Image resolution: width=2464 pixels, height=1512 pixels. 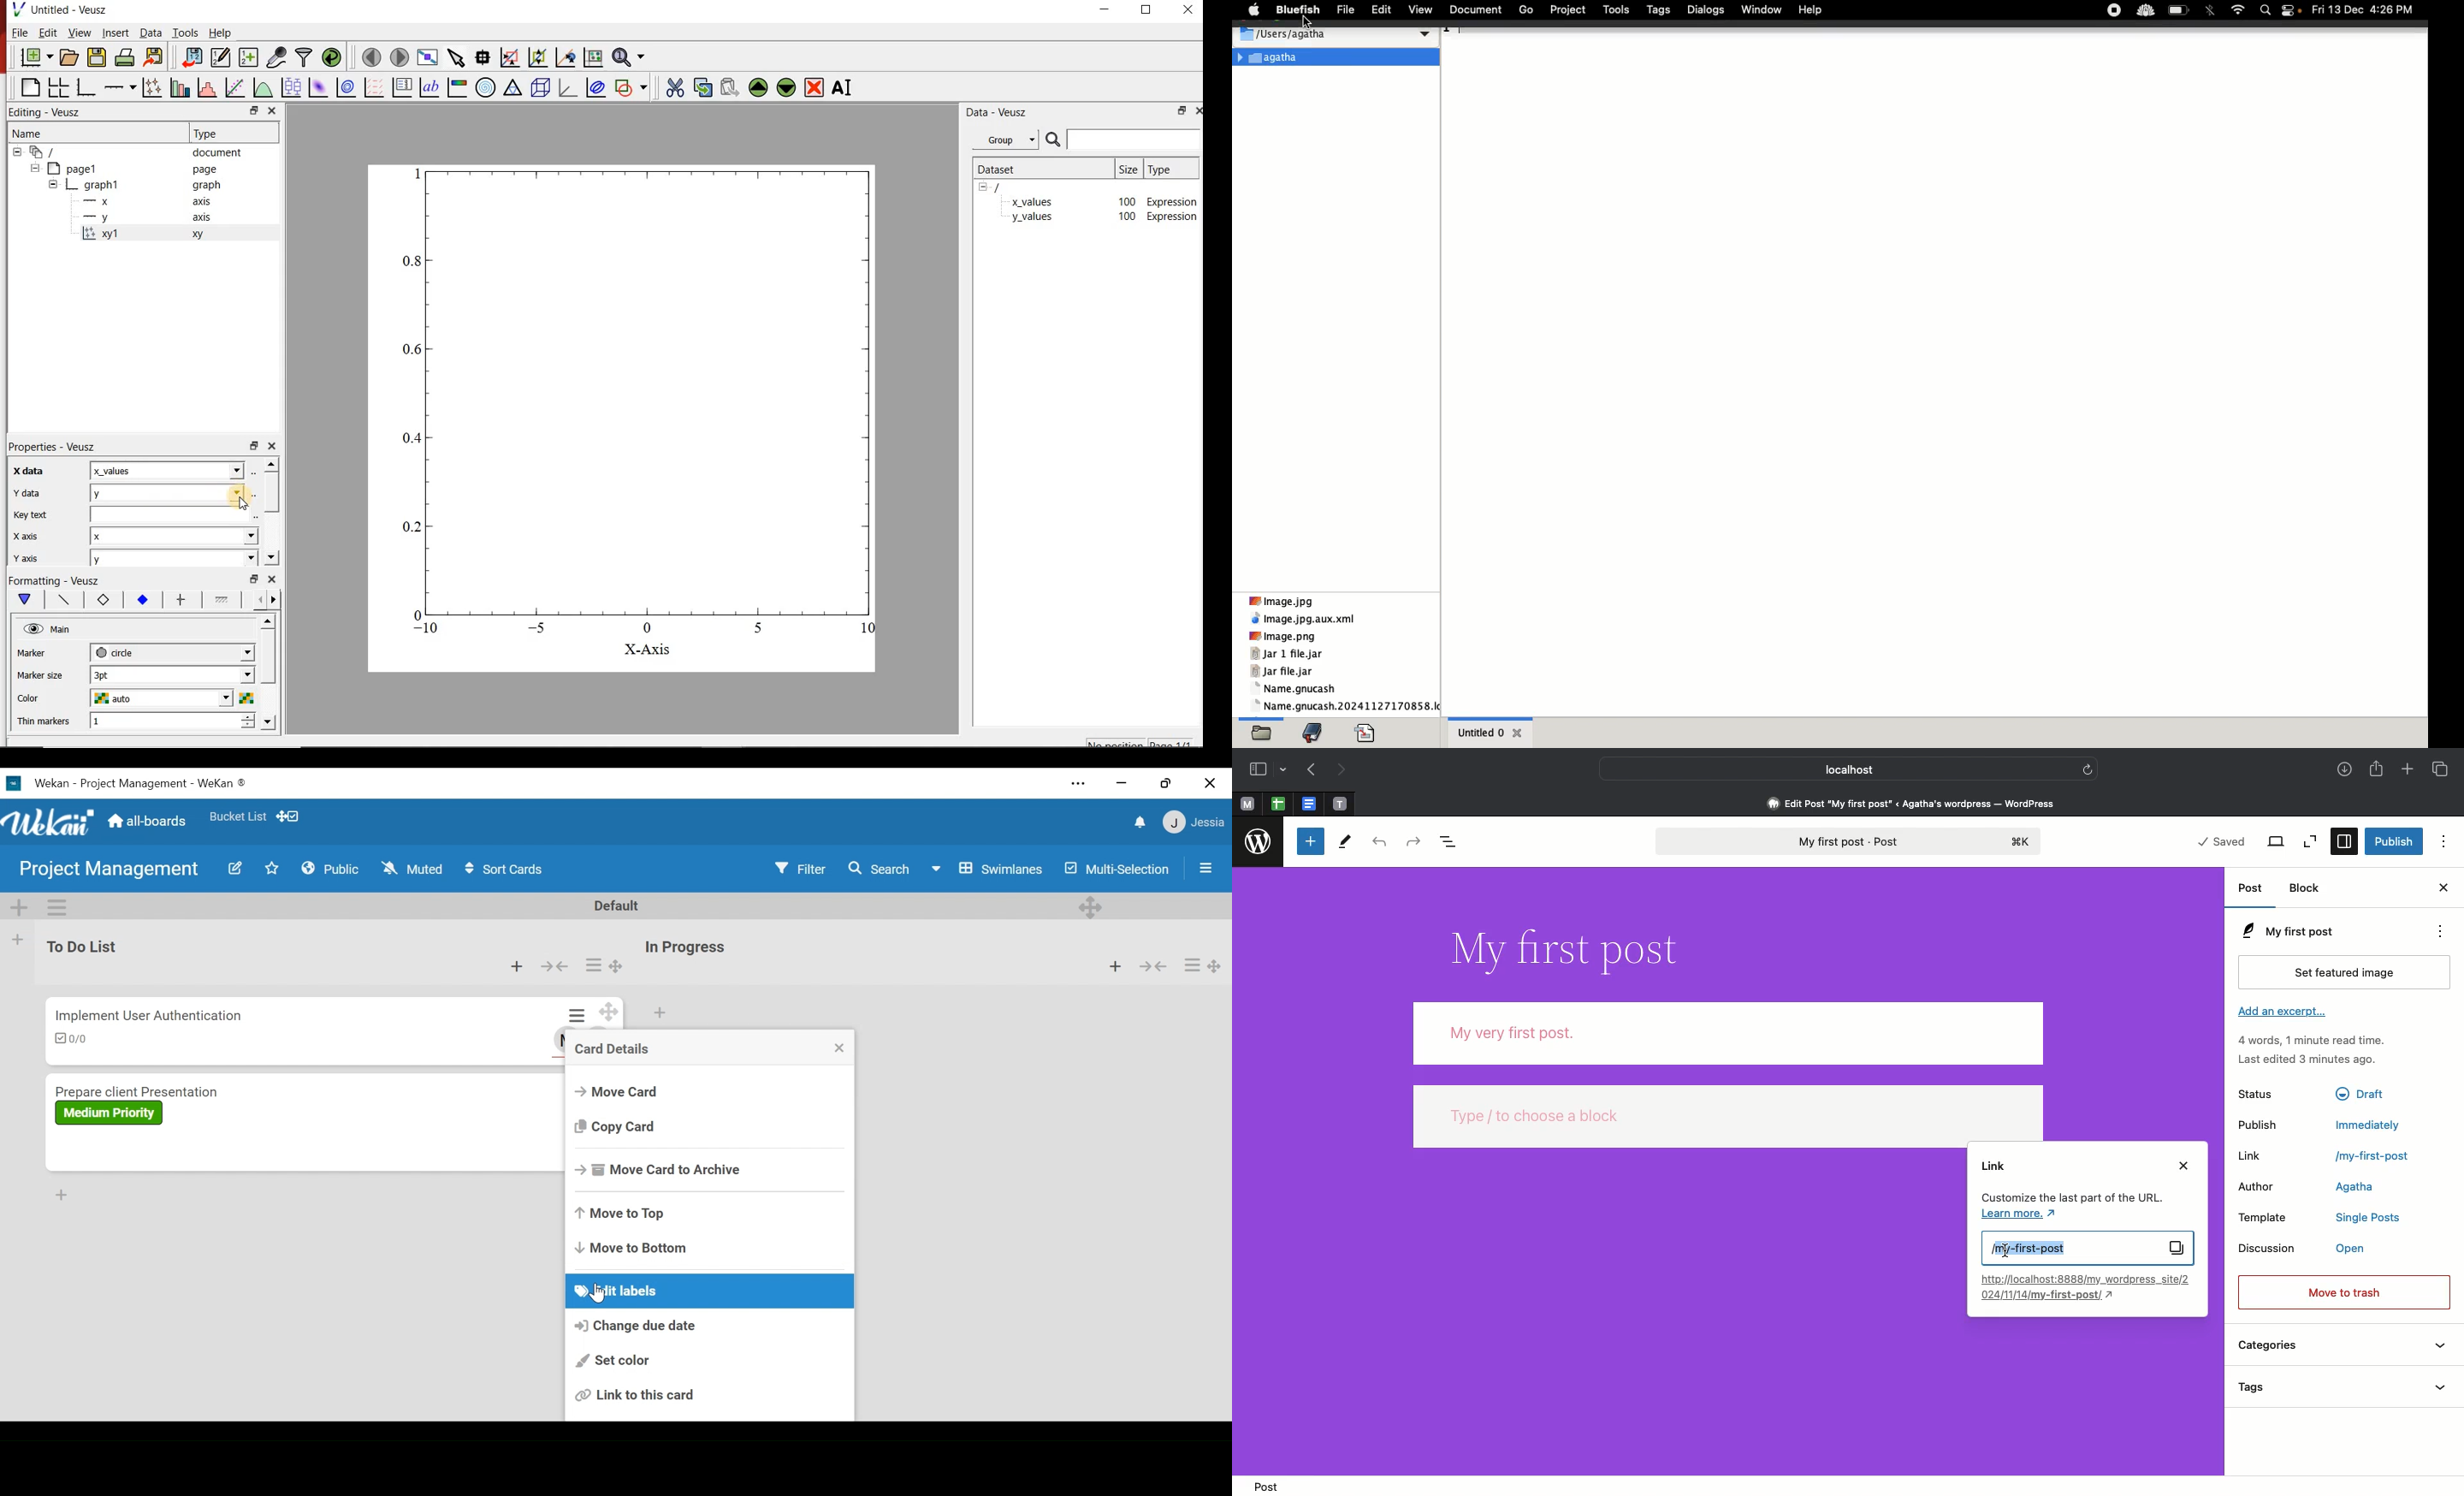 What do you see at coordinates (235, 87) in the screenshot?
I see `fit a function to a data` at bounding box center [235, 87].